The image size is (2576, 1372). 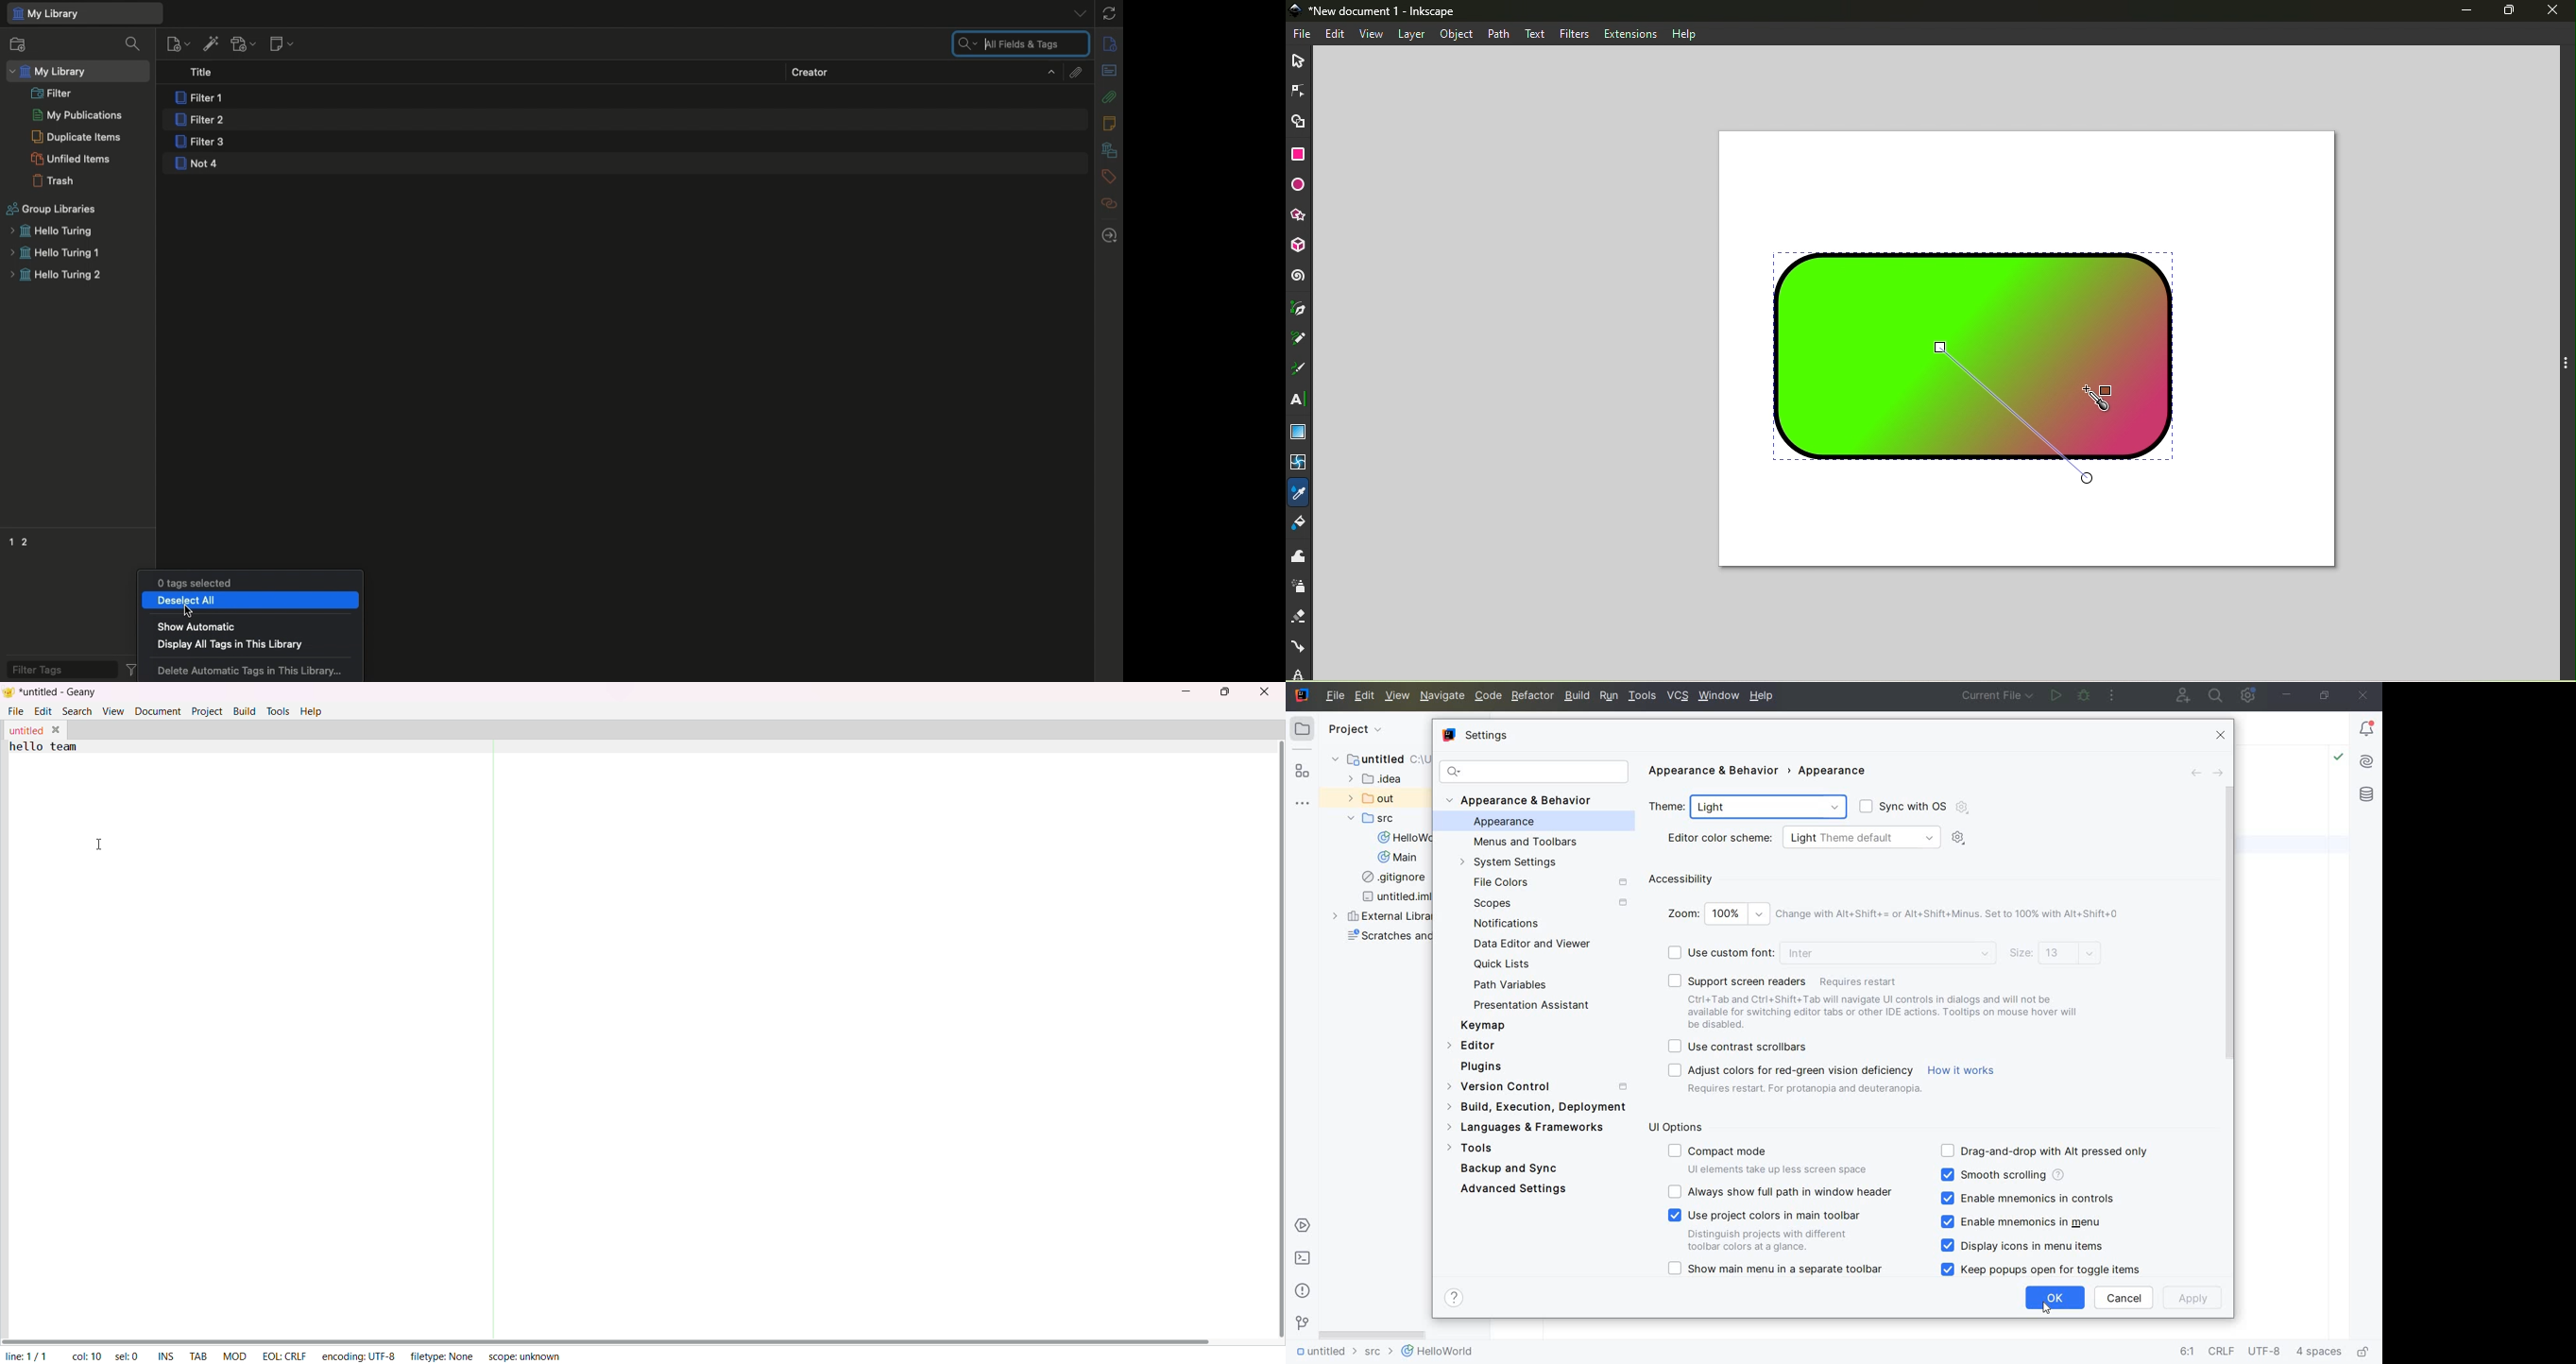 What do you see at coordinates (2025, 1246) in the screenshot?
I see `display icons in menu items(checked)` at bounding box center [2025, 1246].